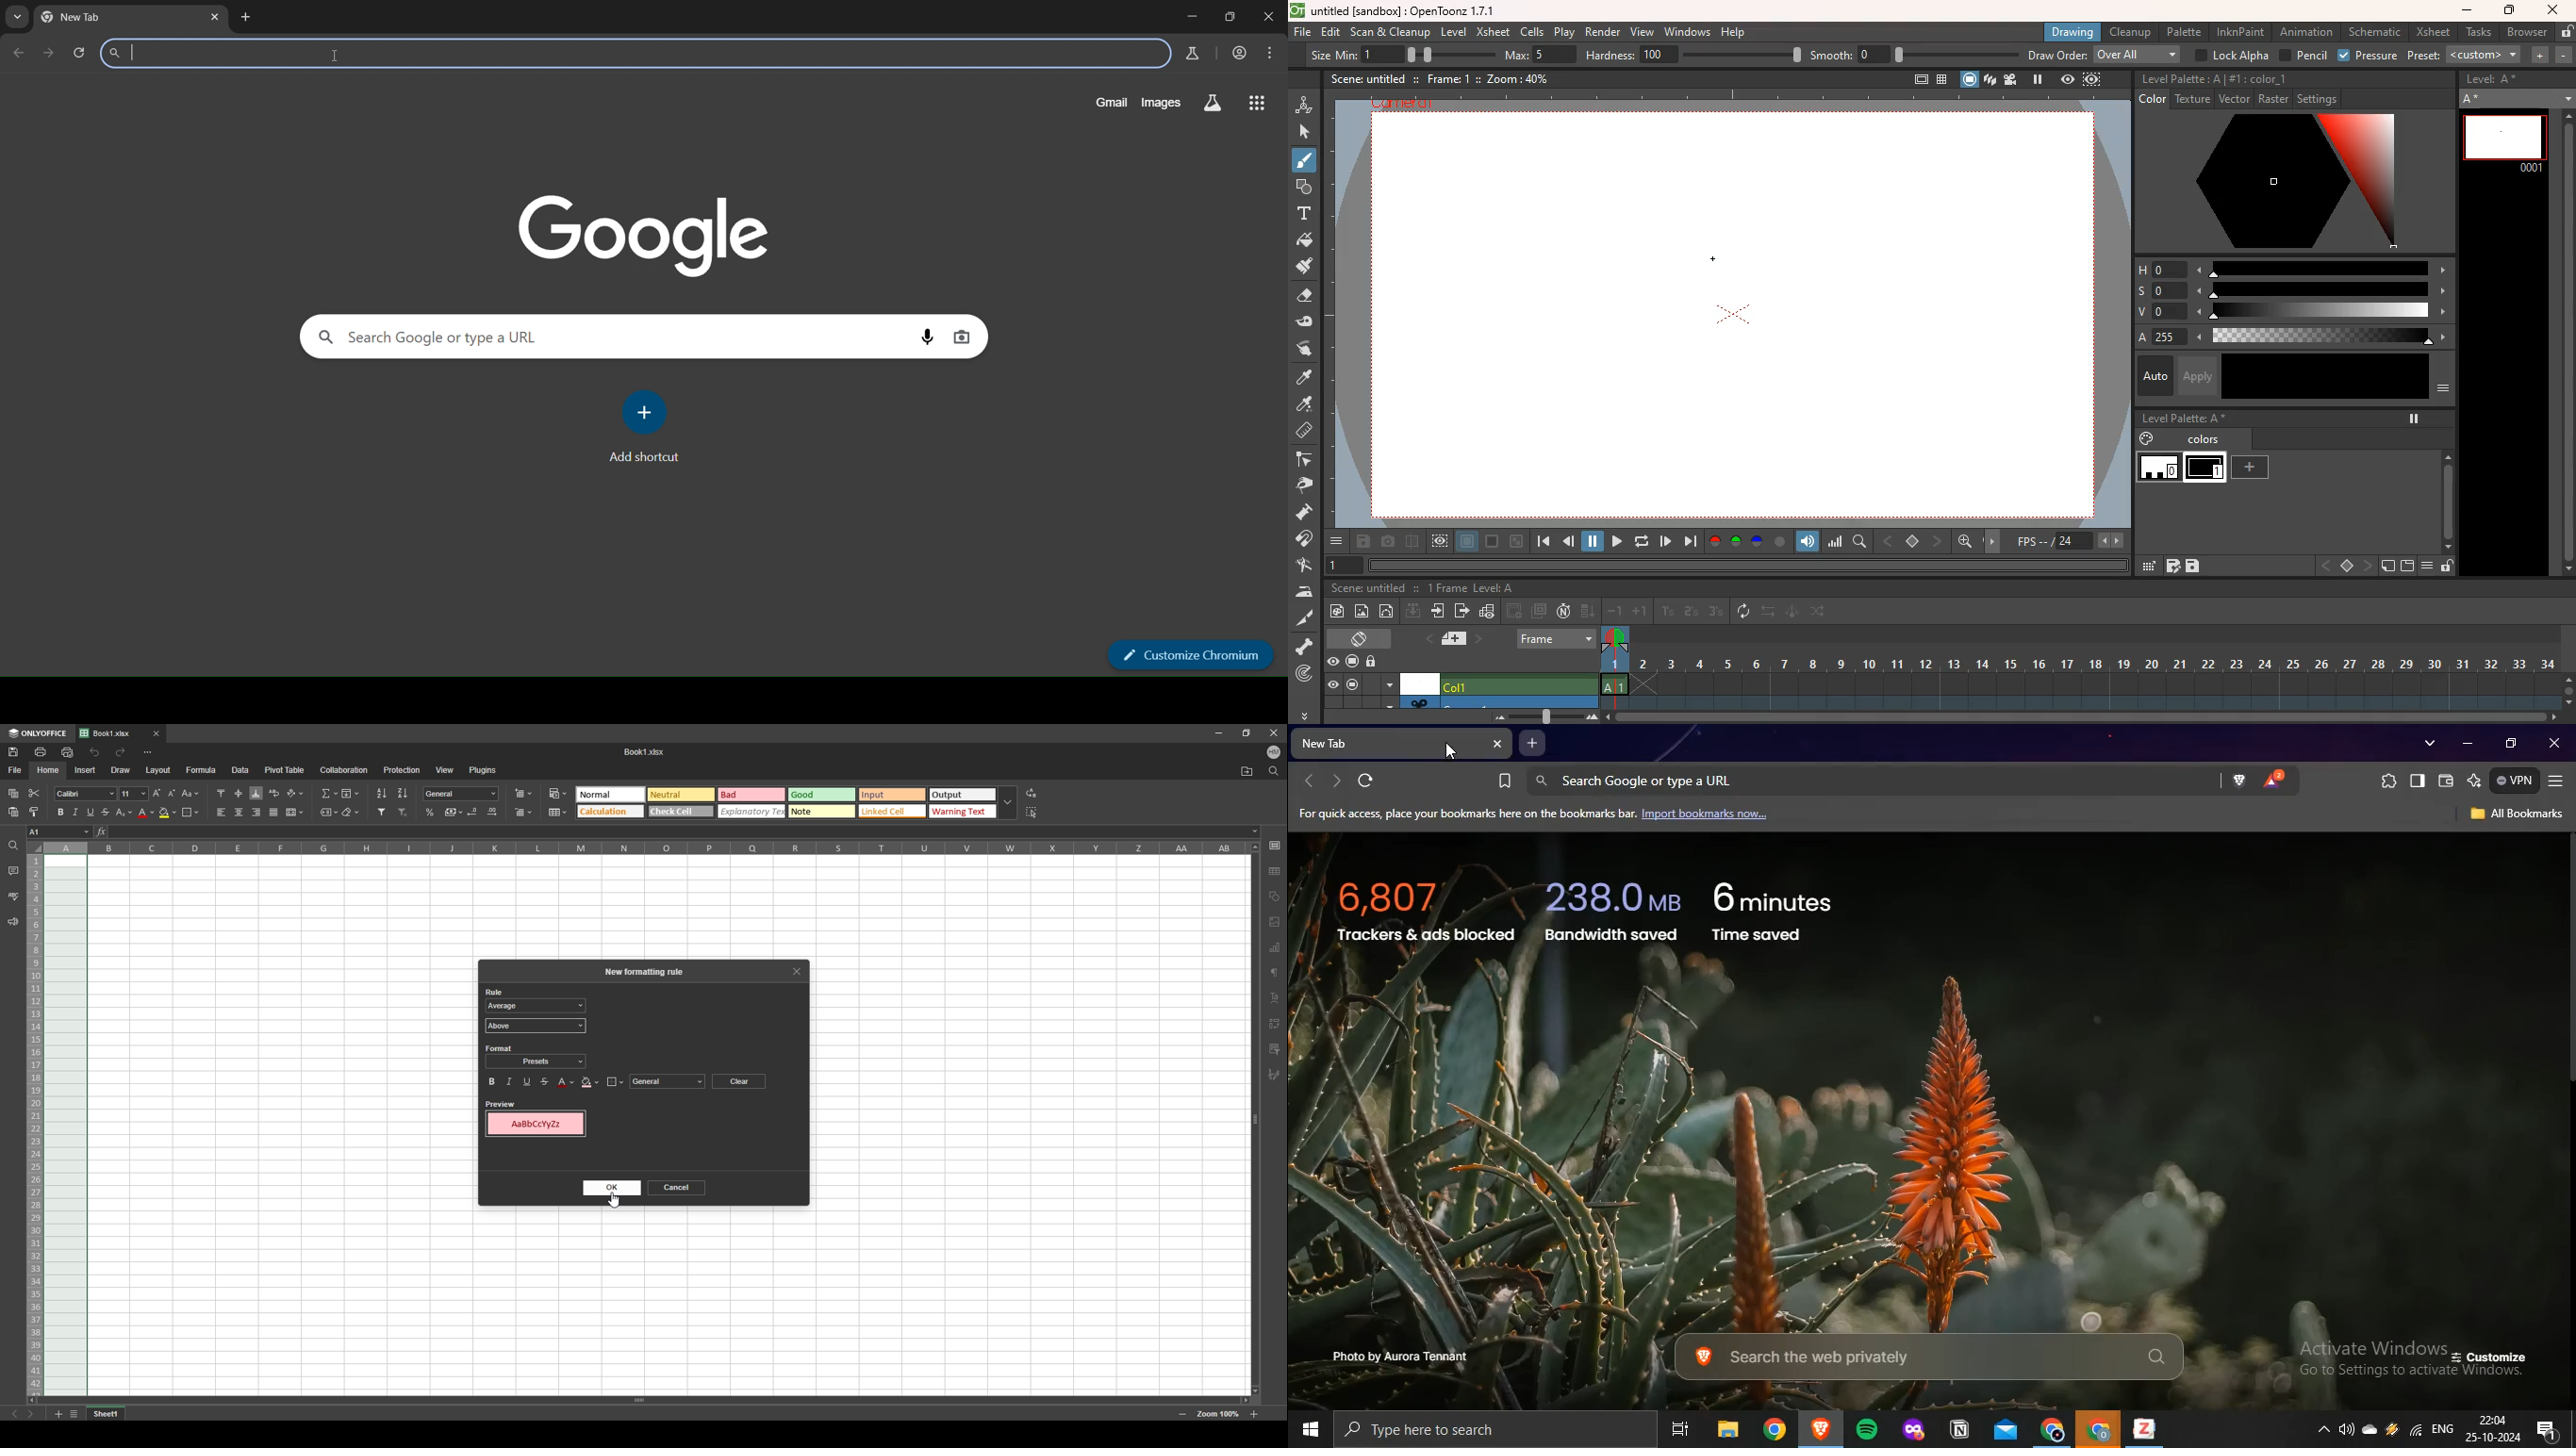 The width and height of the screenshot is (2576, 1456). Describe the element at coordinates (337, 56) in the screenshot. I see `cursor` at that location.